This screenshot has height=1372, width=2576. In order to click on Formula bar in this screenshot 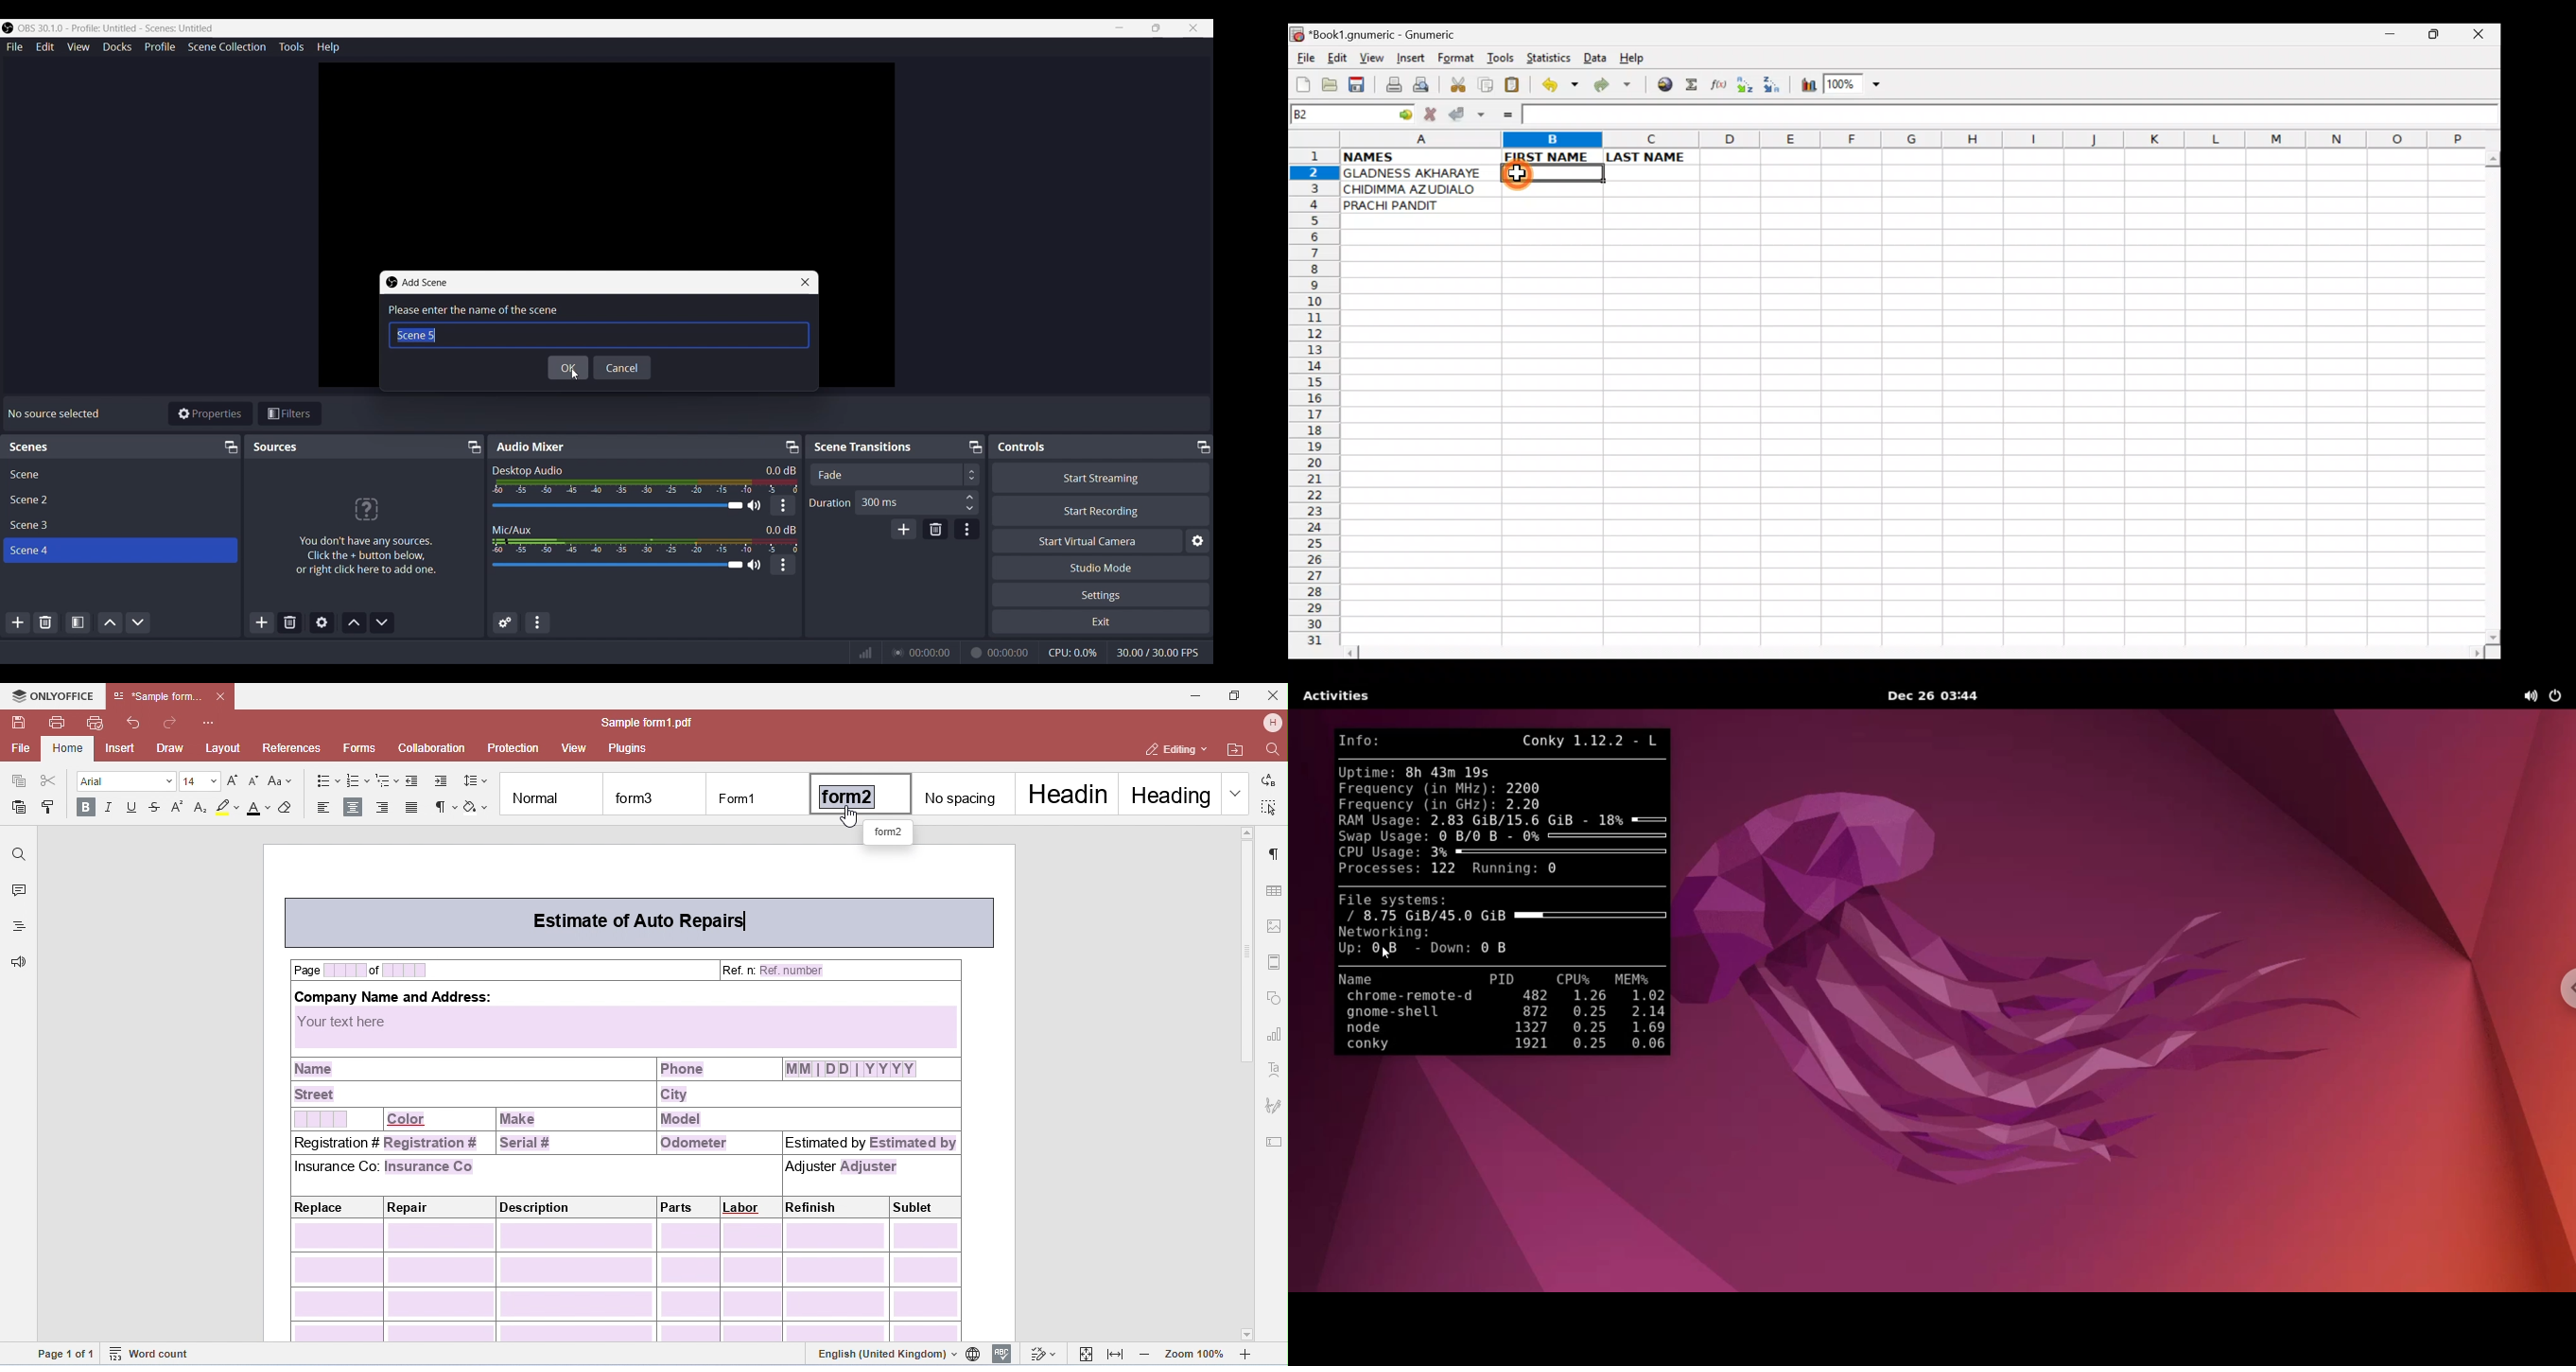, I will do `click(2011, 116)`.